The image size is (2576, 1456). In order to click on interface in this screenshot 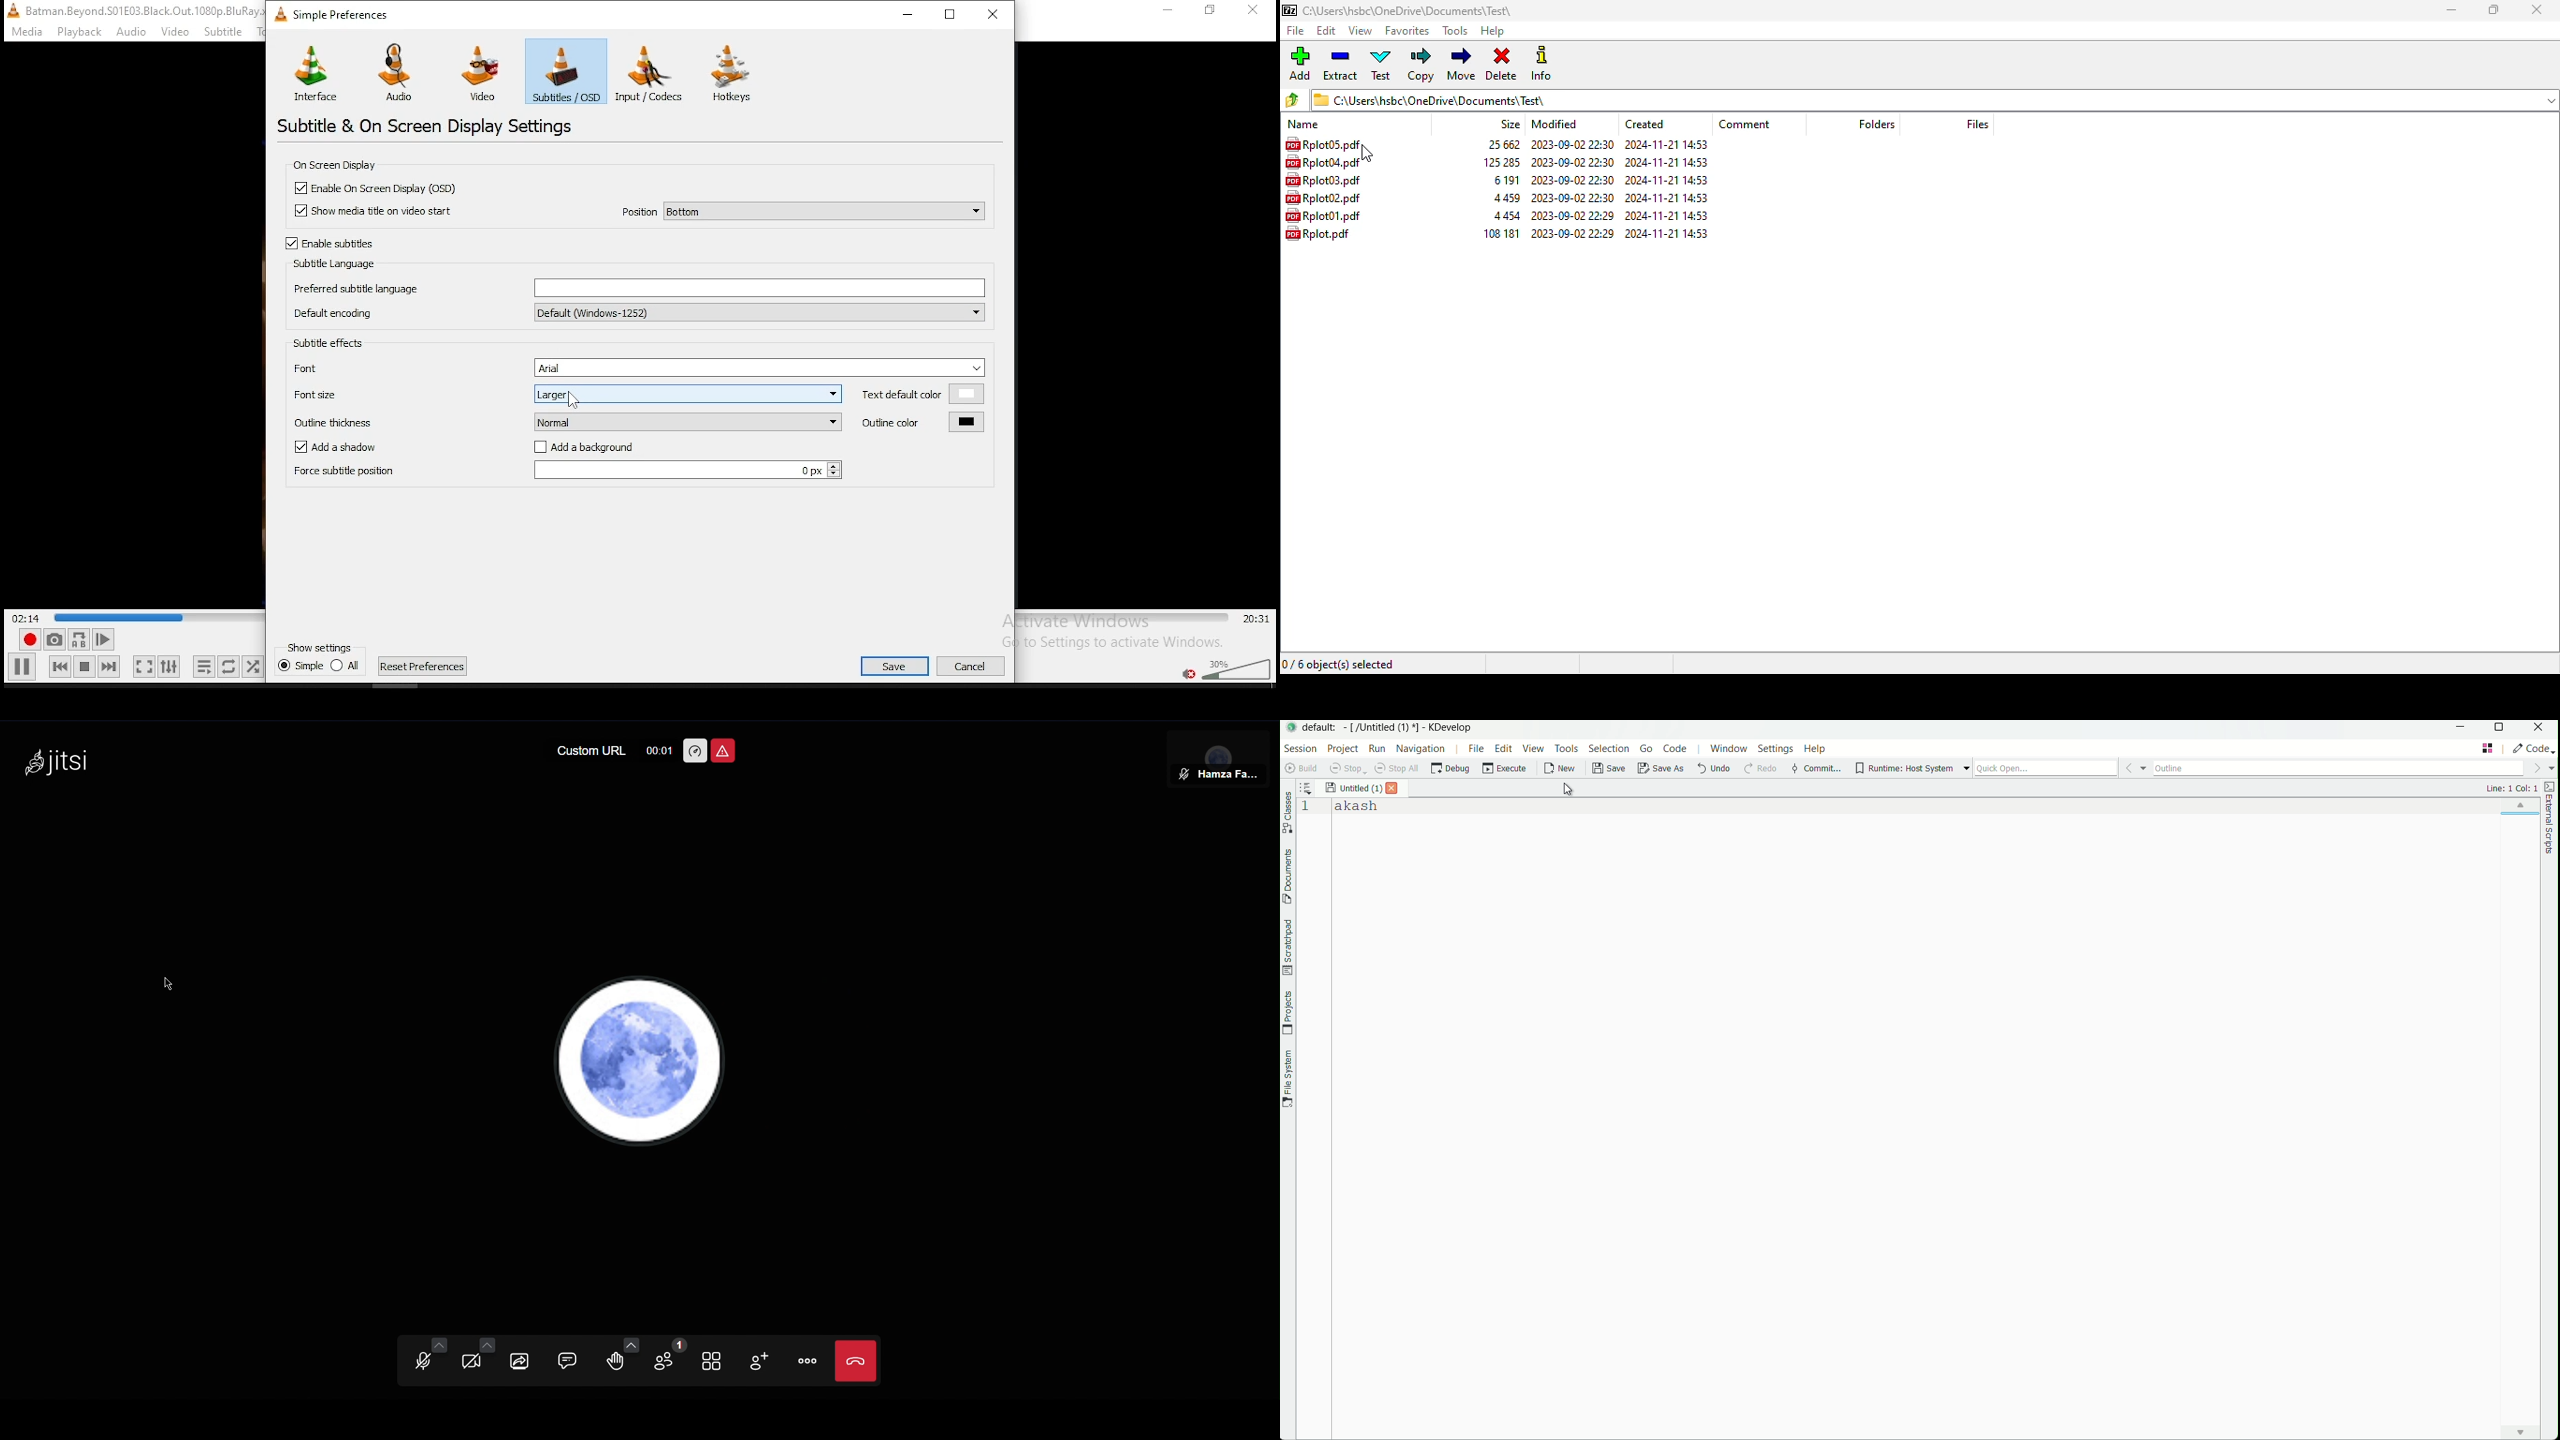, I will do `click(316, 71)`.